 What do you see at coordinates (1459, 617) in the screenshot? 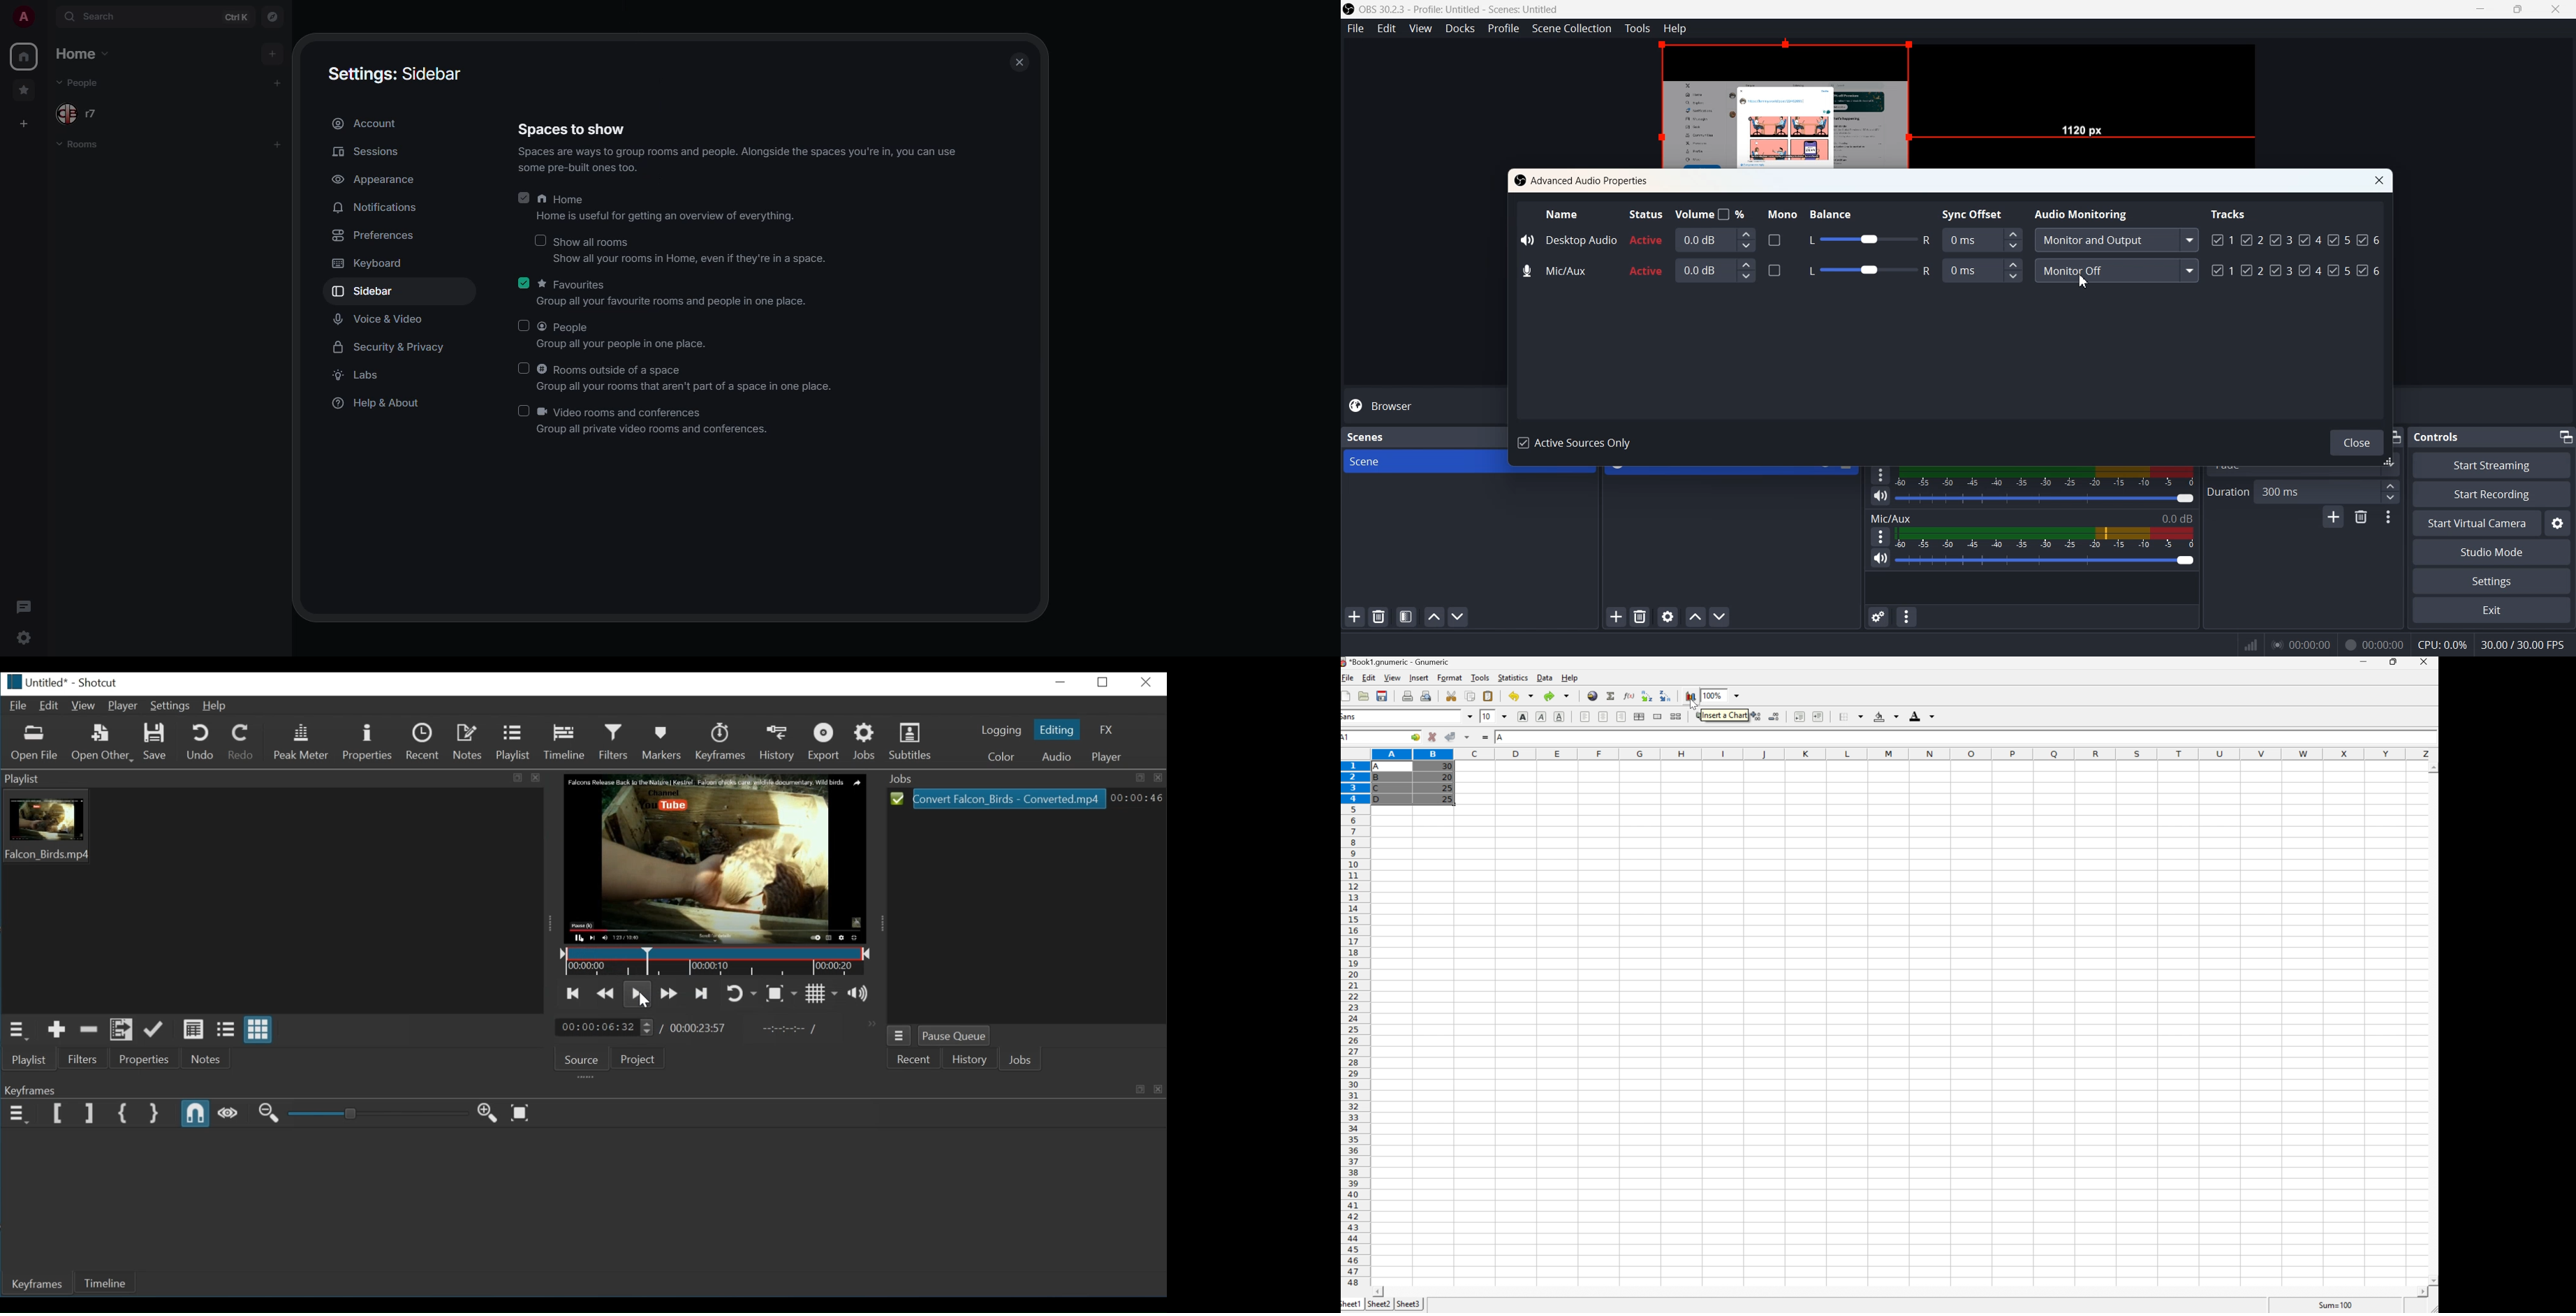
I see `Move scene Down` at bounding box center [1459, 617].